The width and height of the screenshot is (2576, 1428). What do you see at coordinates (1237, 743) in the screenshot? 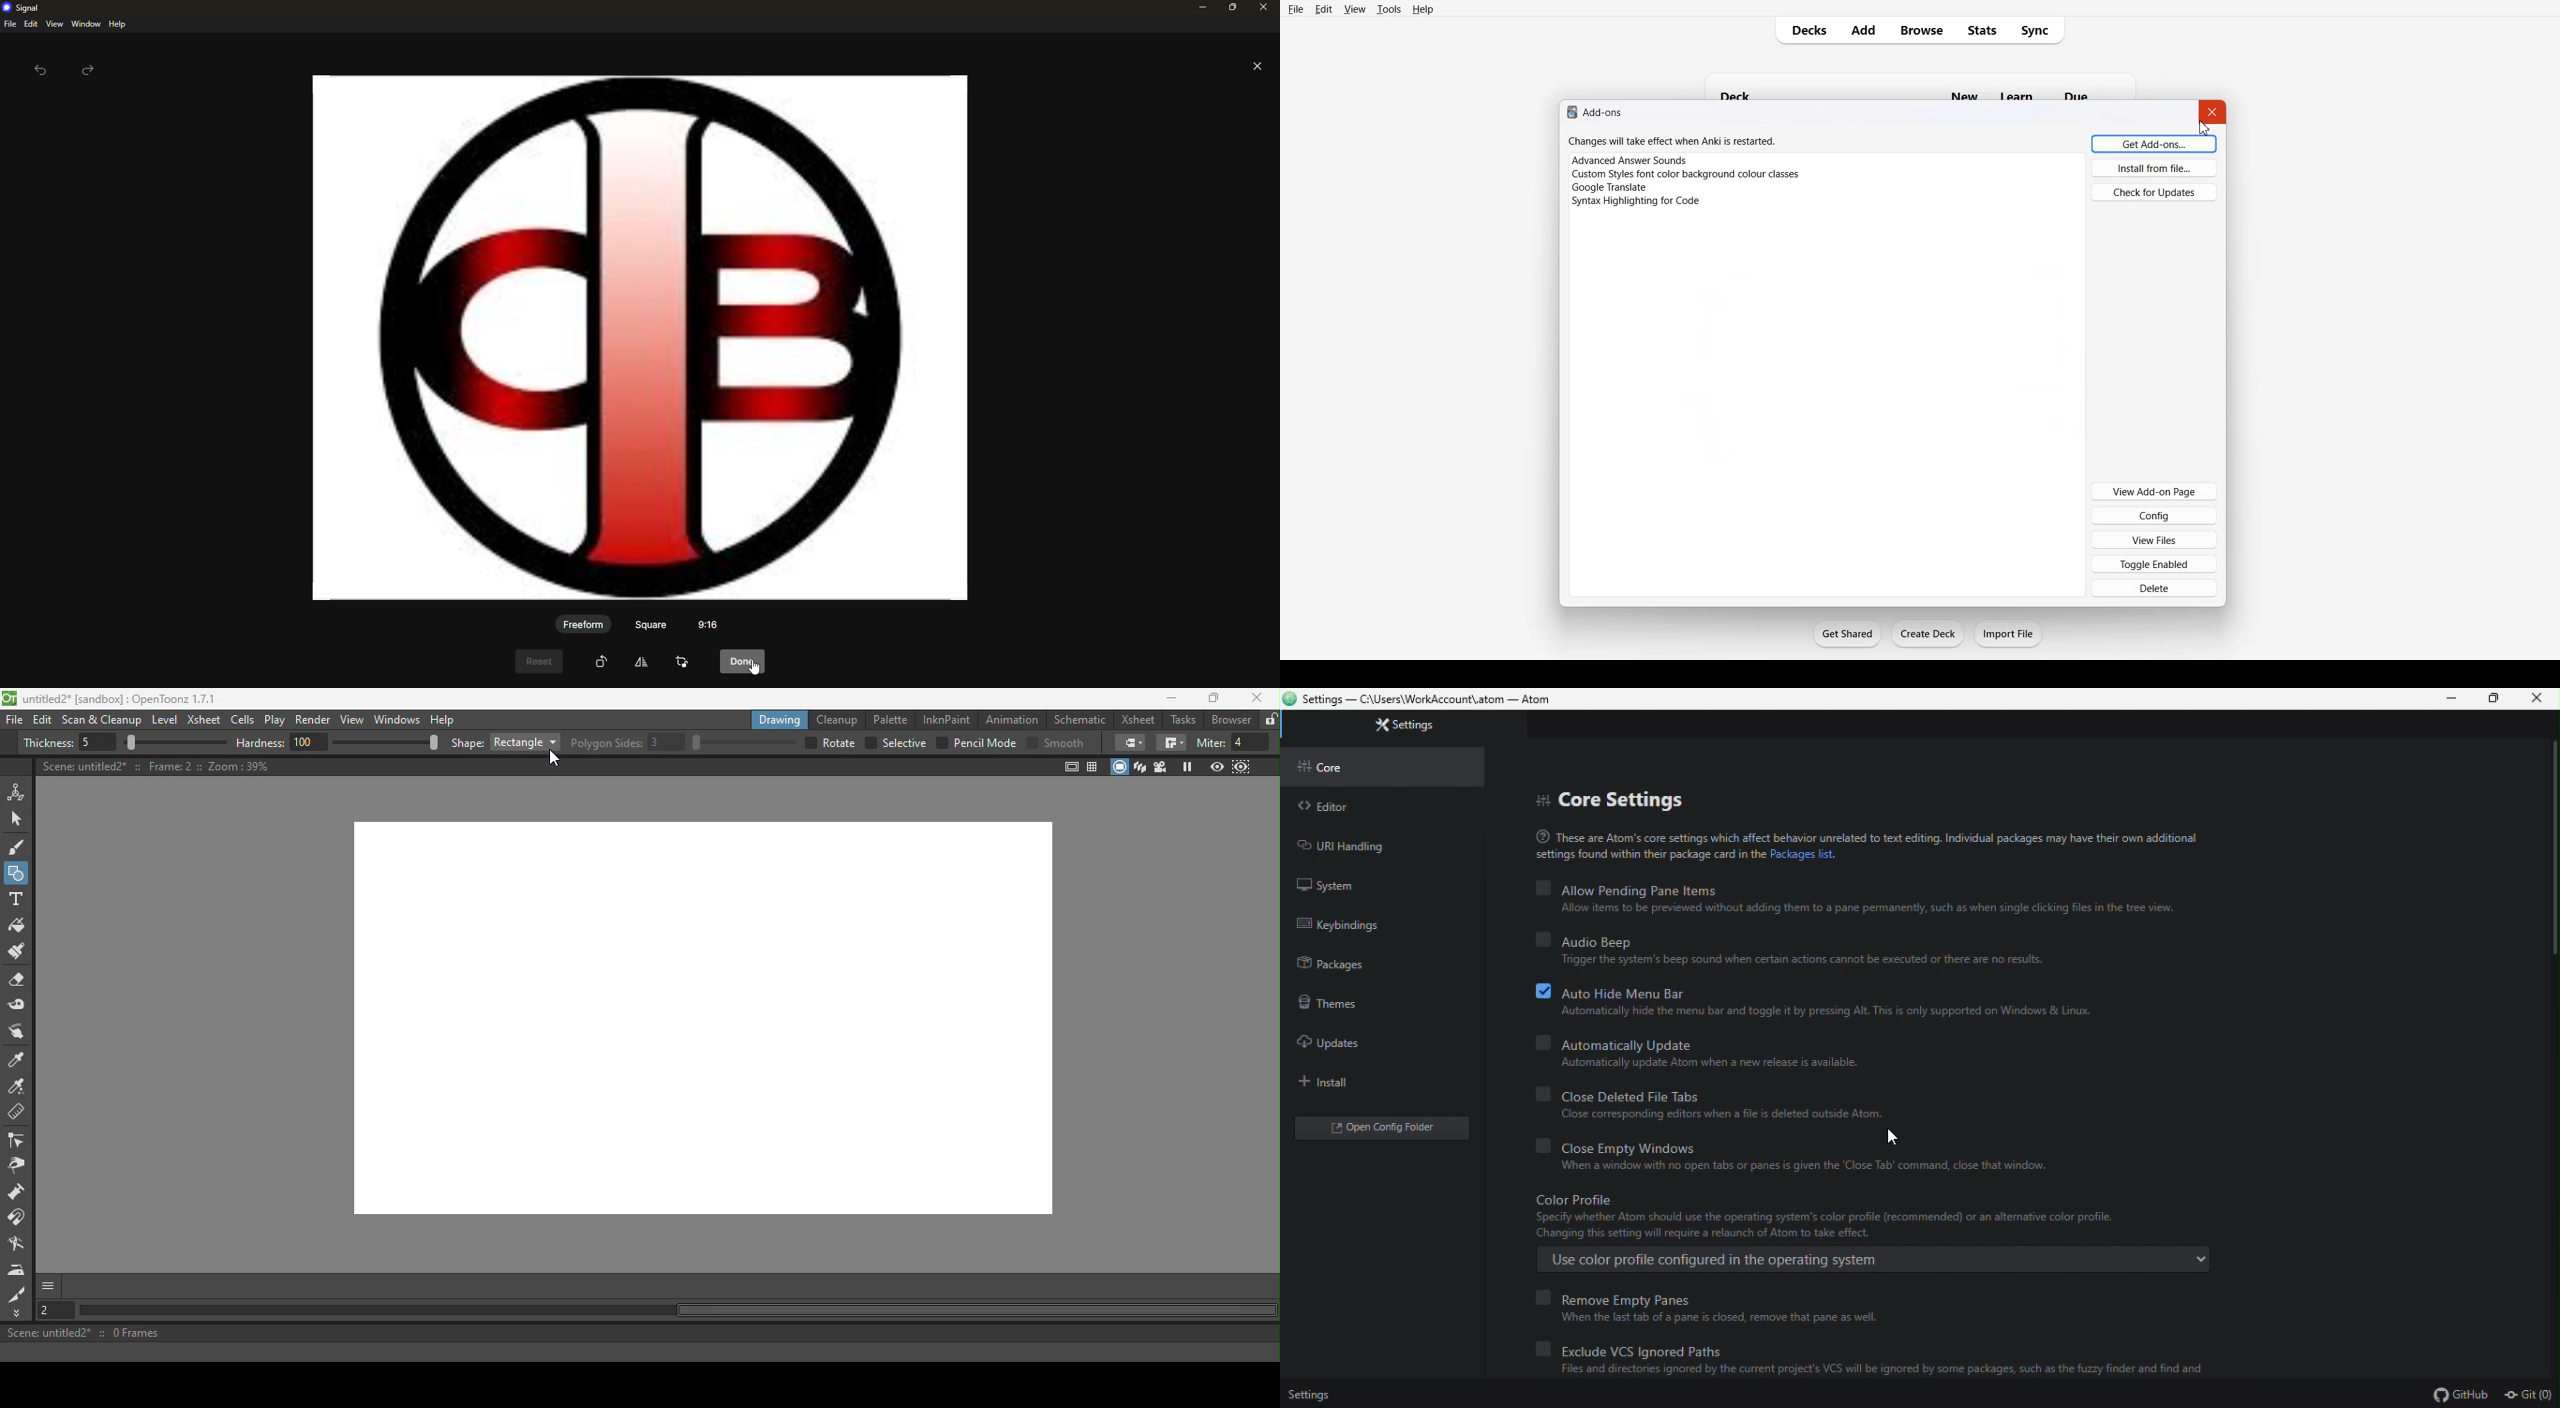
I see `Miter` at bounding box center [1237, 743].